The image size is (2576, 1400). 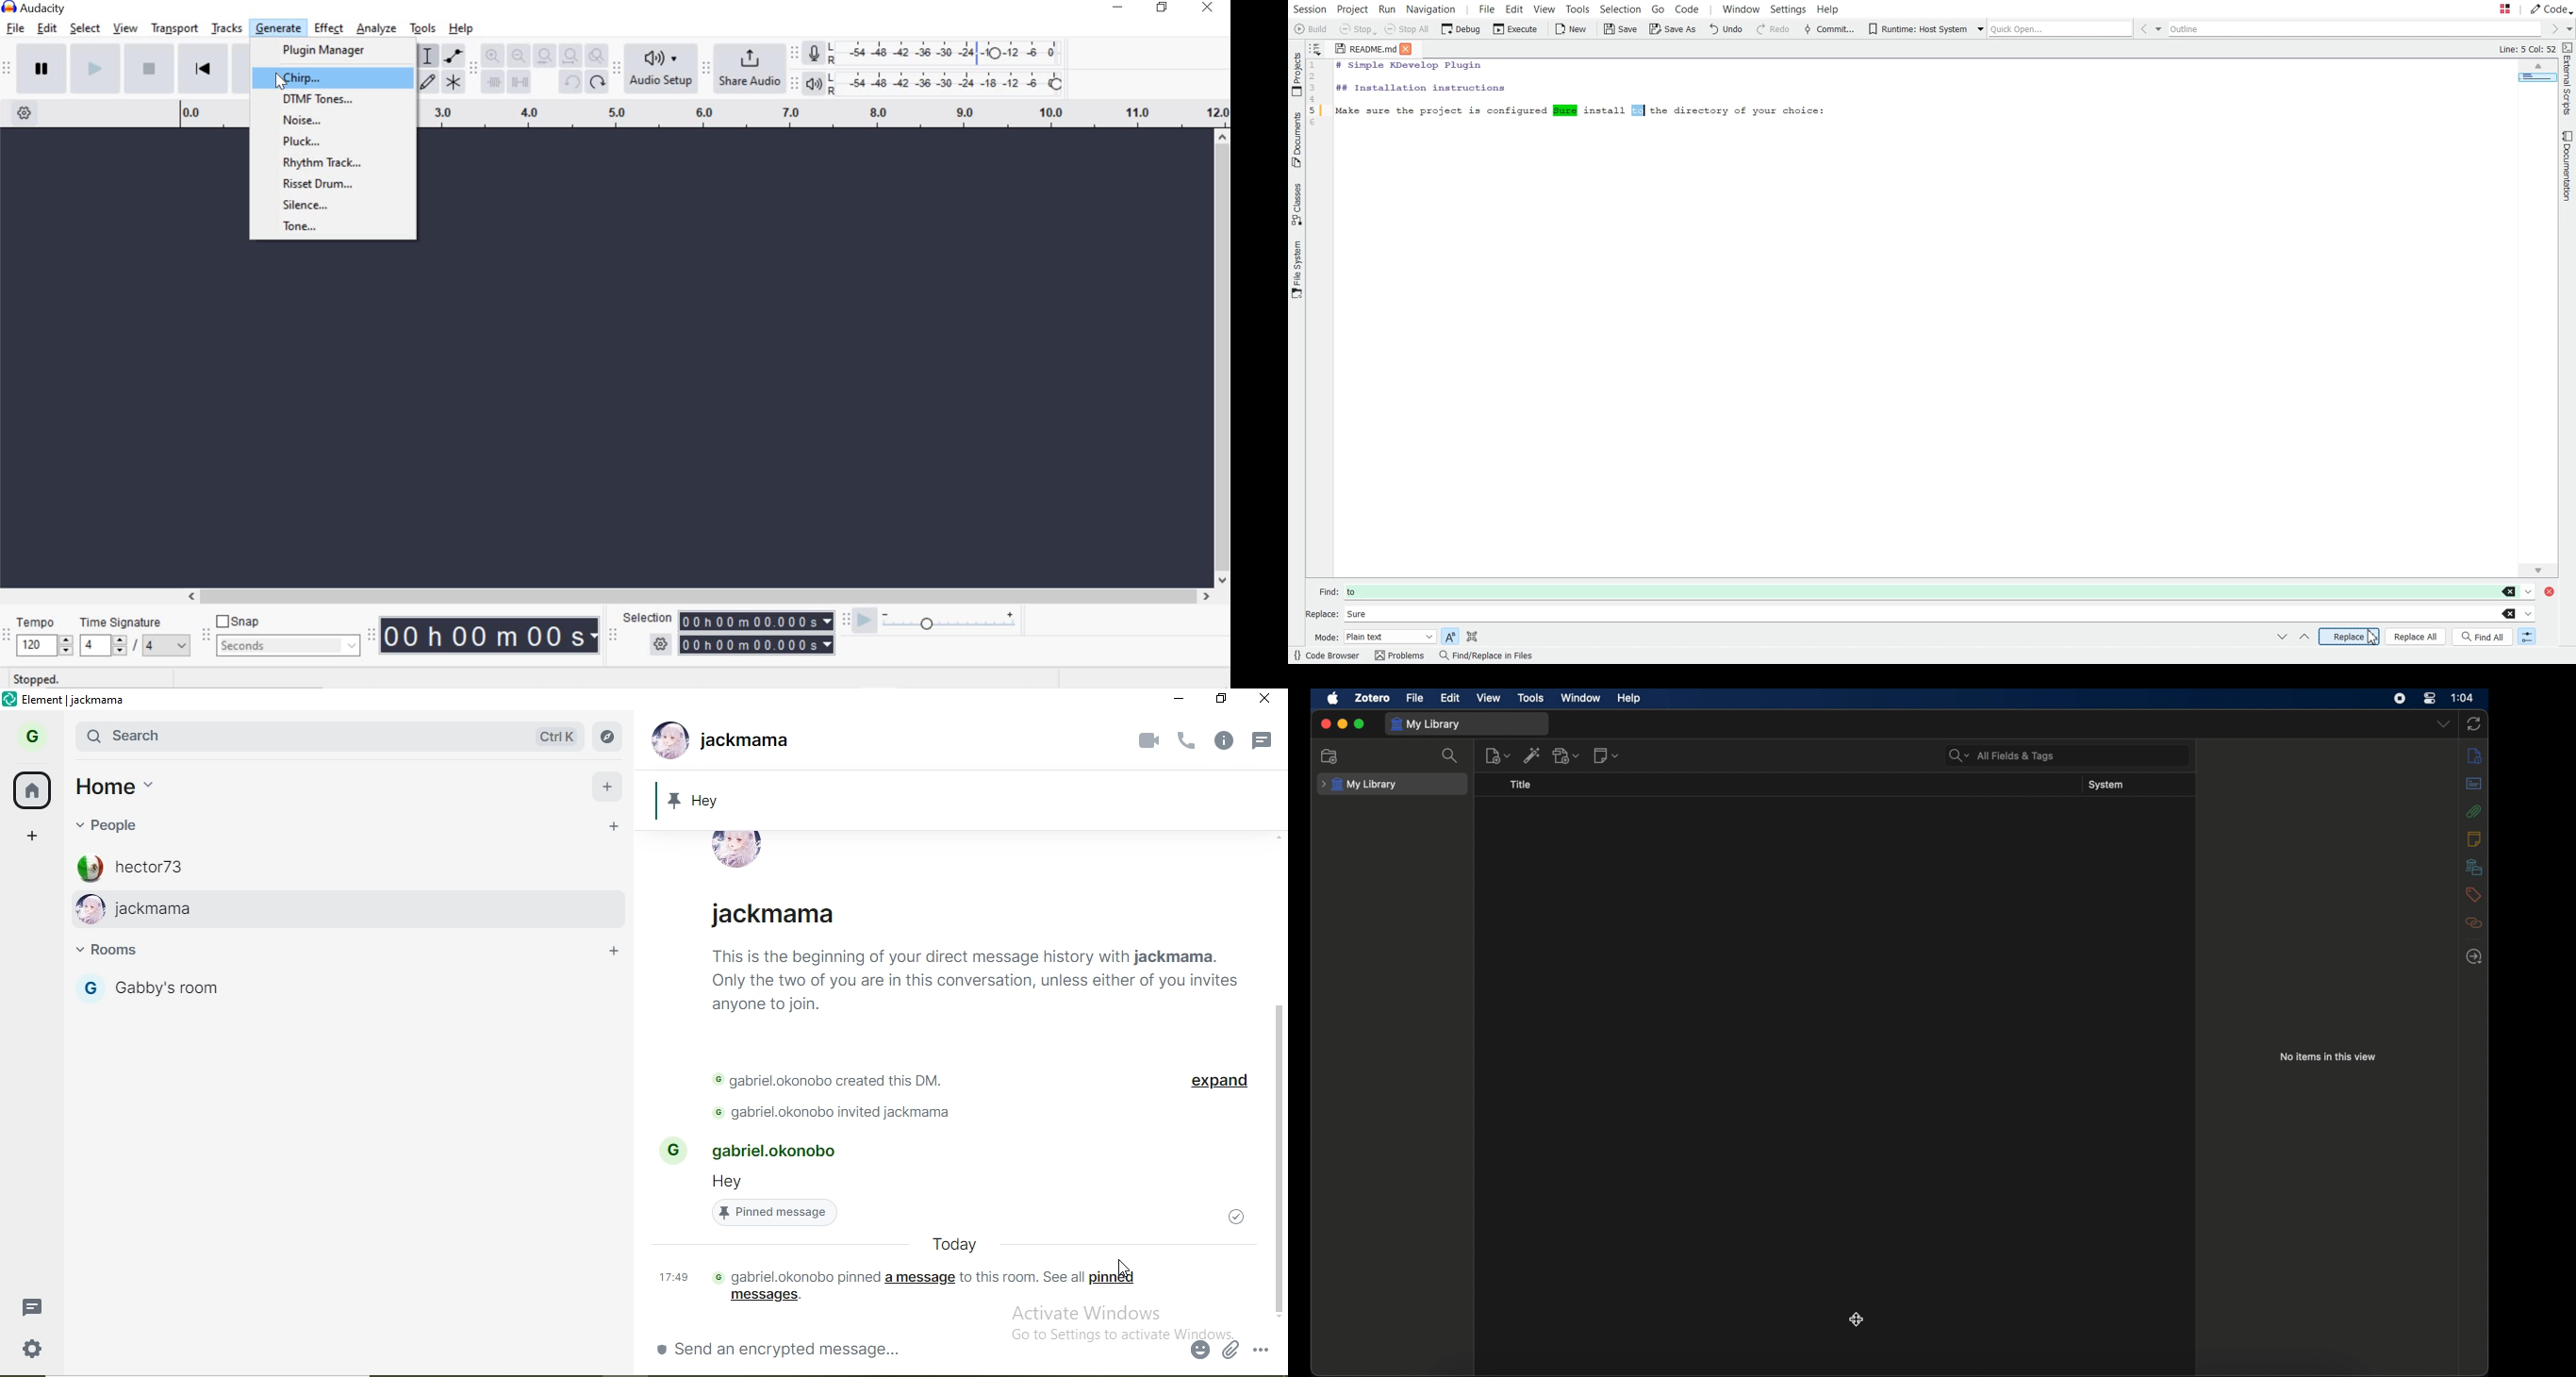 What do you see at coordinates (376, 29) in the screenshot?
I see `analyze` at bounding box center [376, 29].